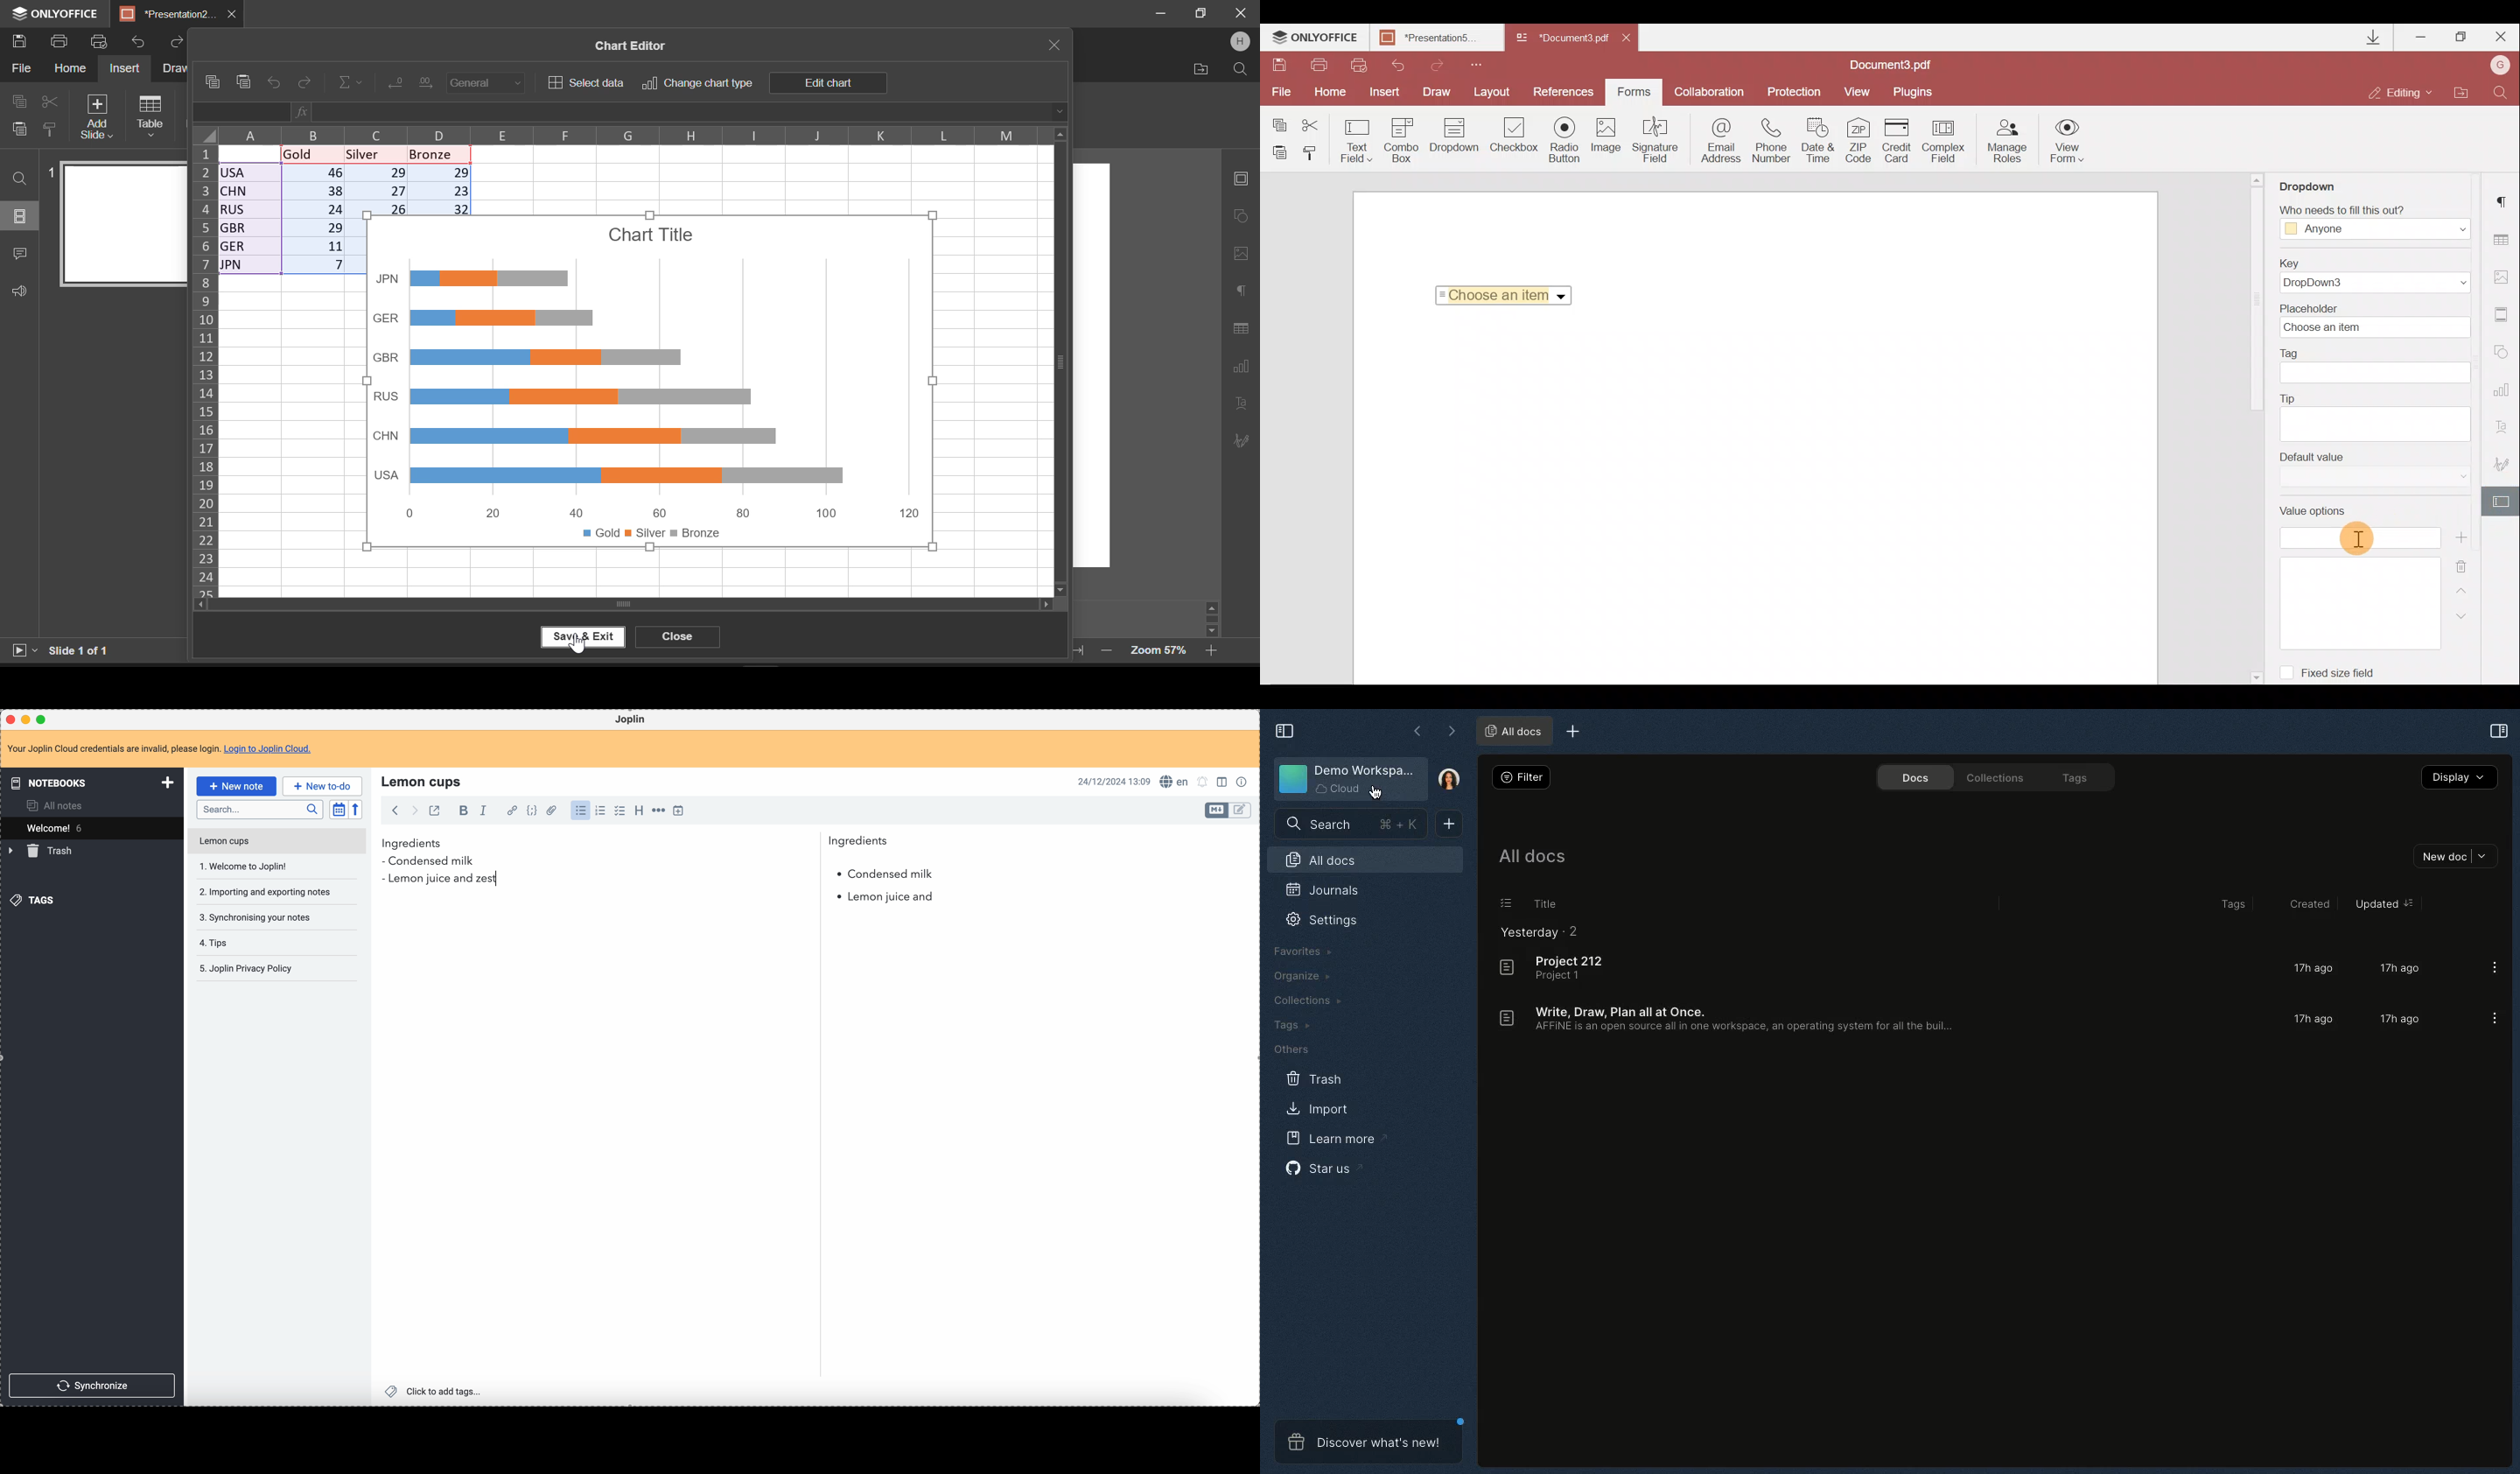 The height and width of the screenshot is (1484, 2520). I want to click on lemon cups, so click(276, 843).